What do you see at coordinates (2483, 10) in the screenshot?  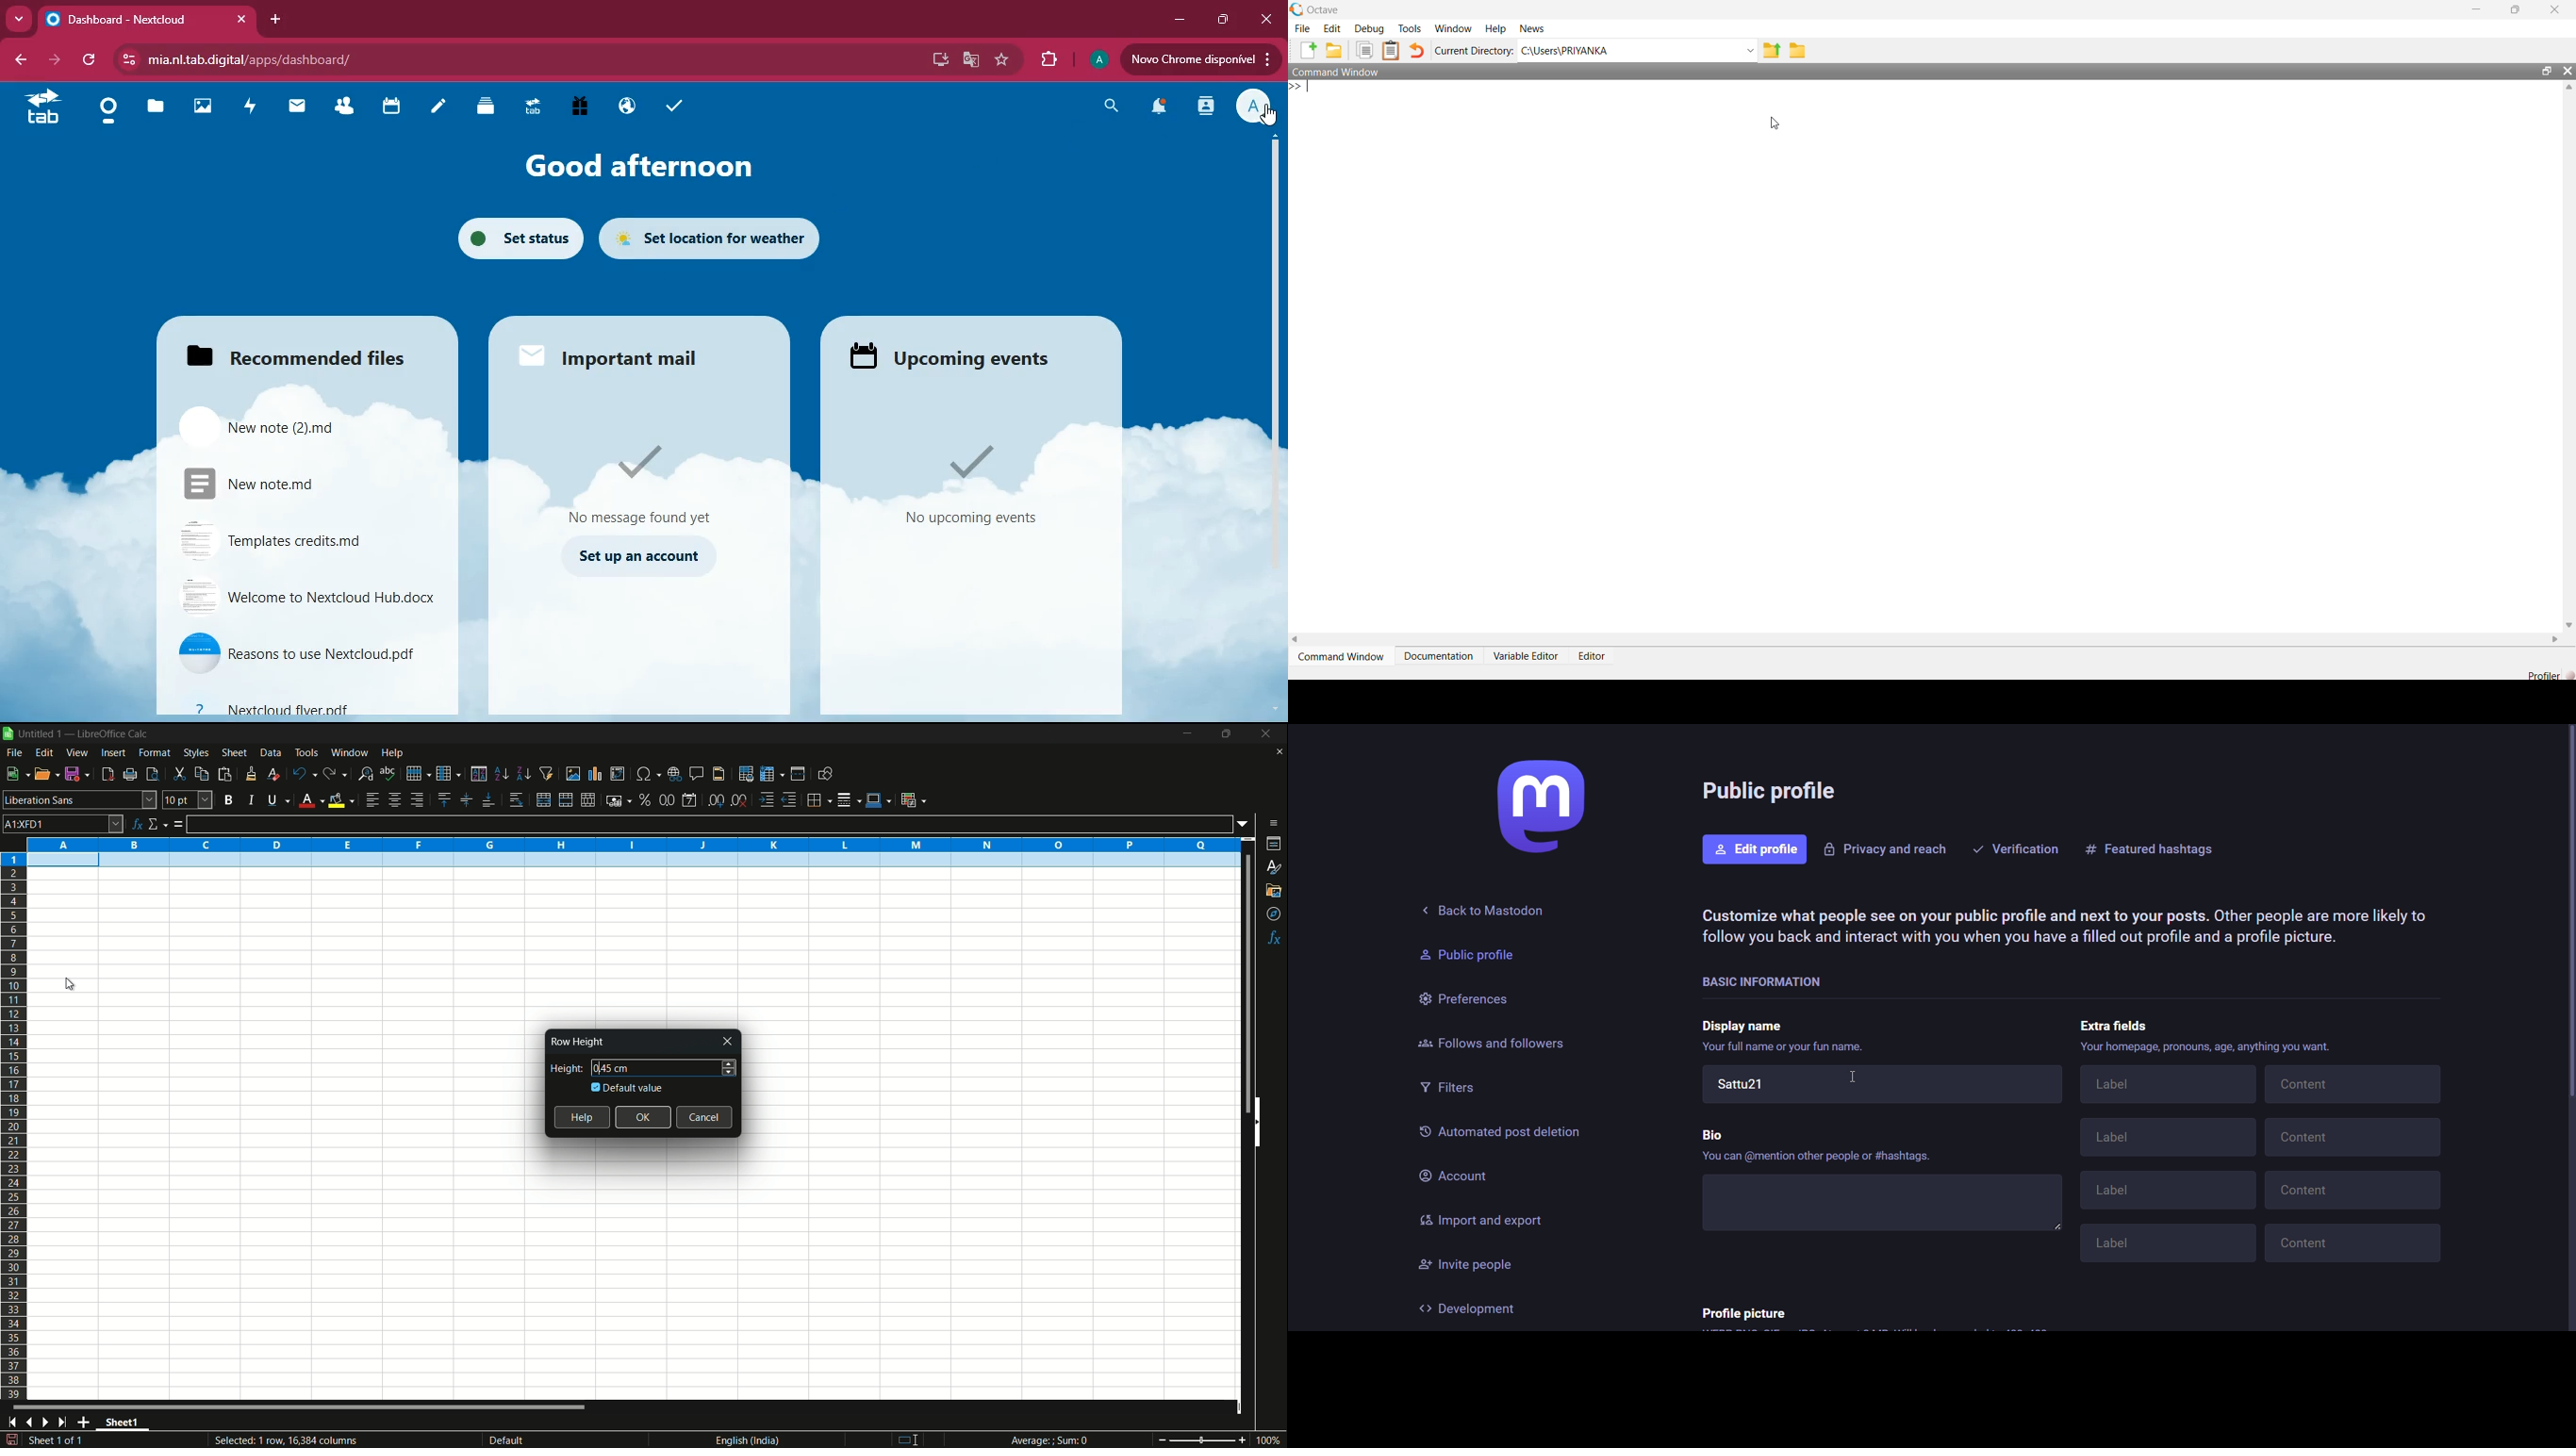 I see `Minimize` at bounding box center [2483, 10].